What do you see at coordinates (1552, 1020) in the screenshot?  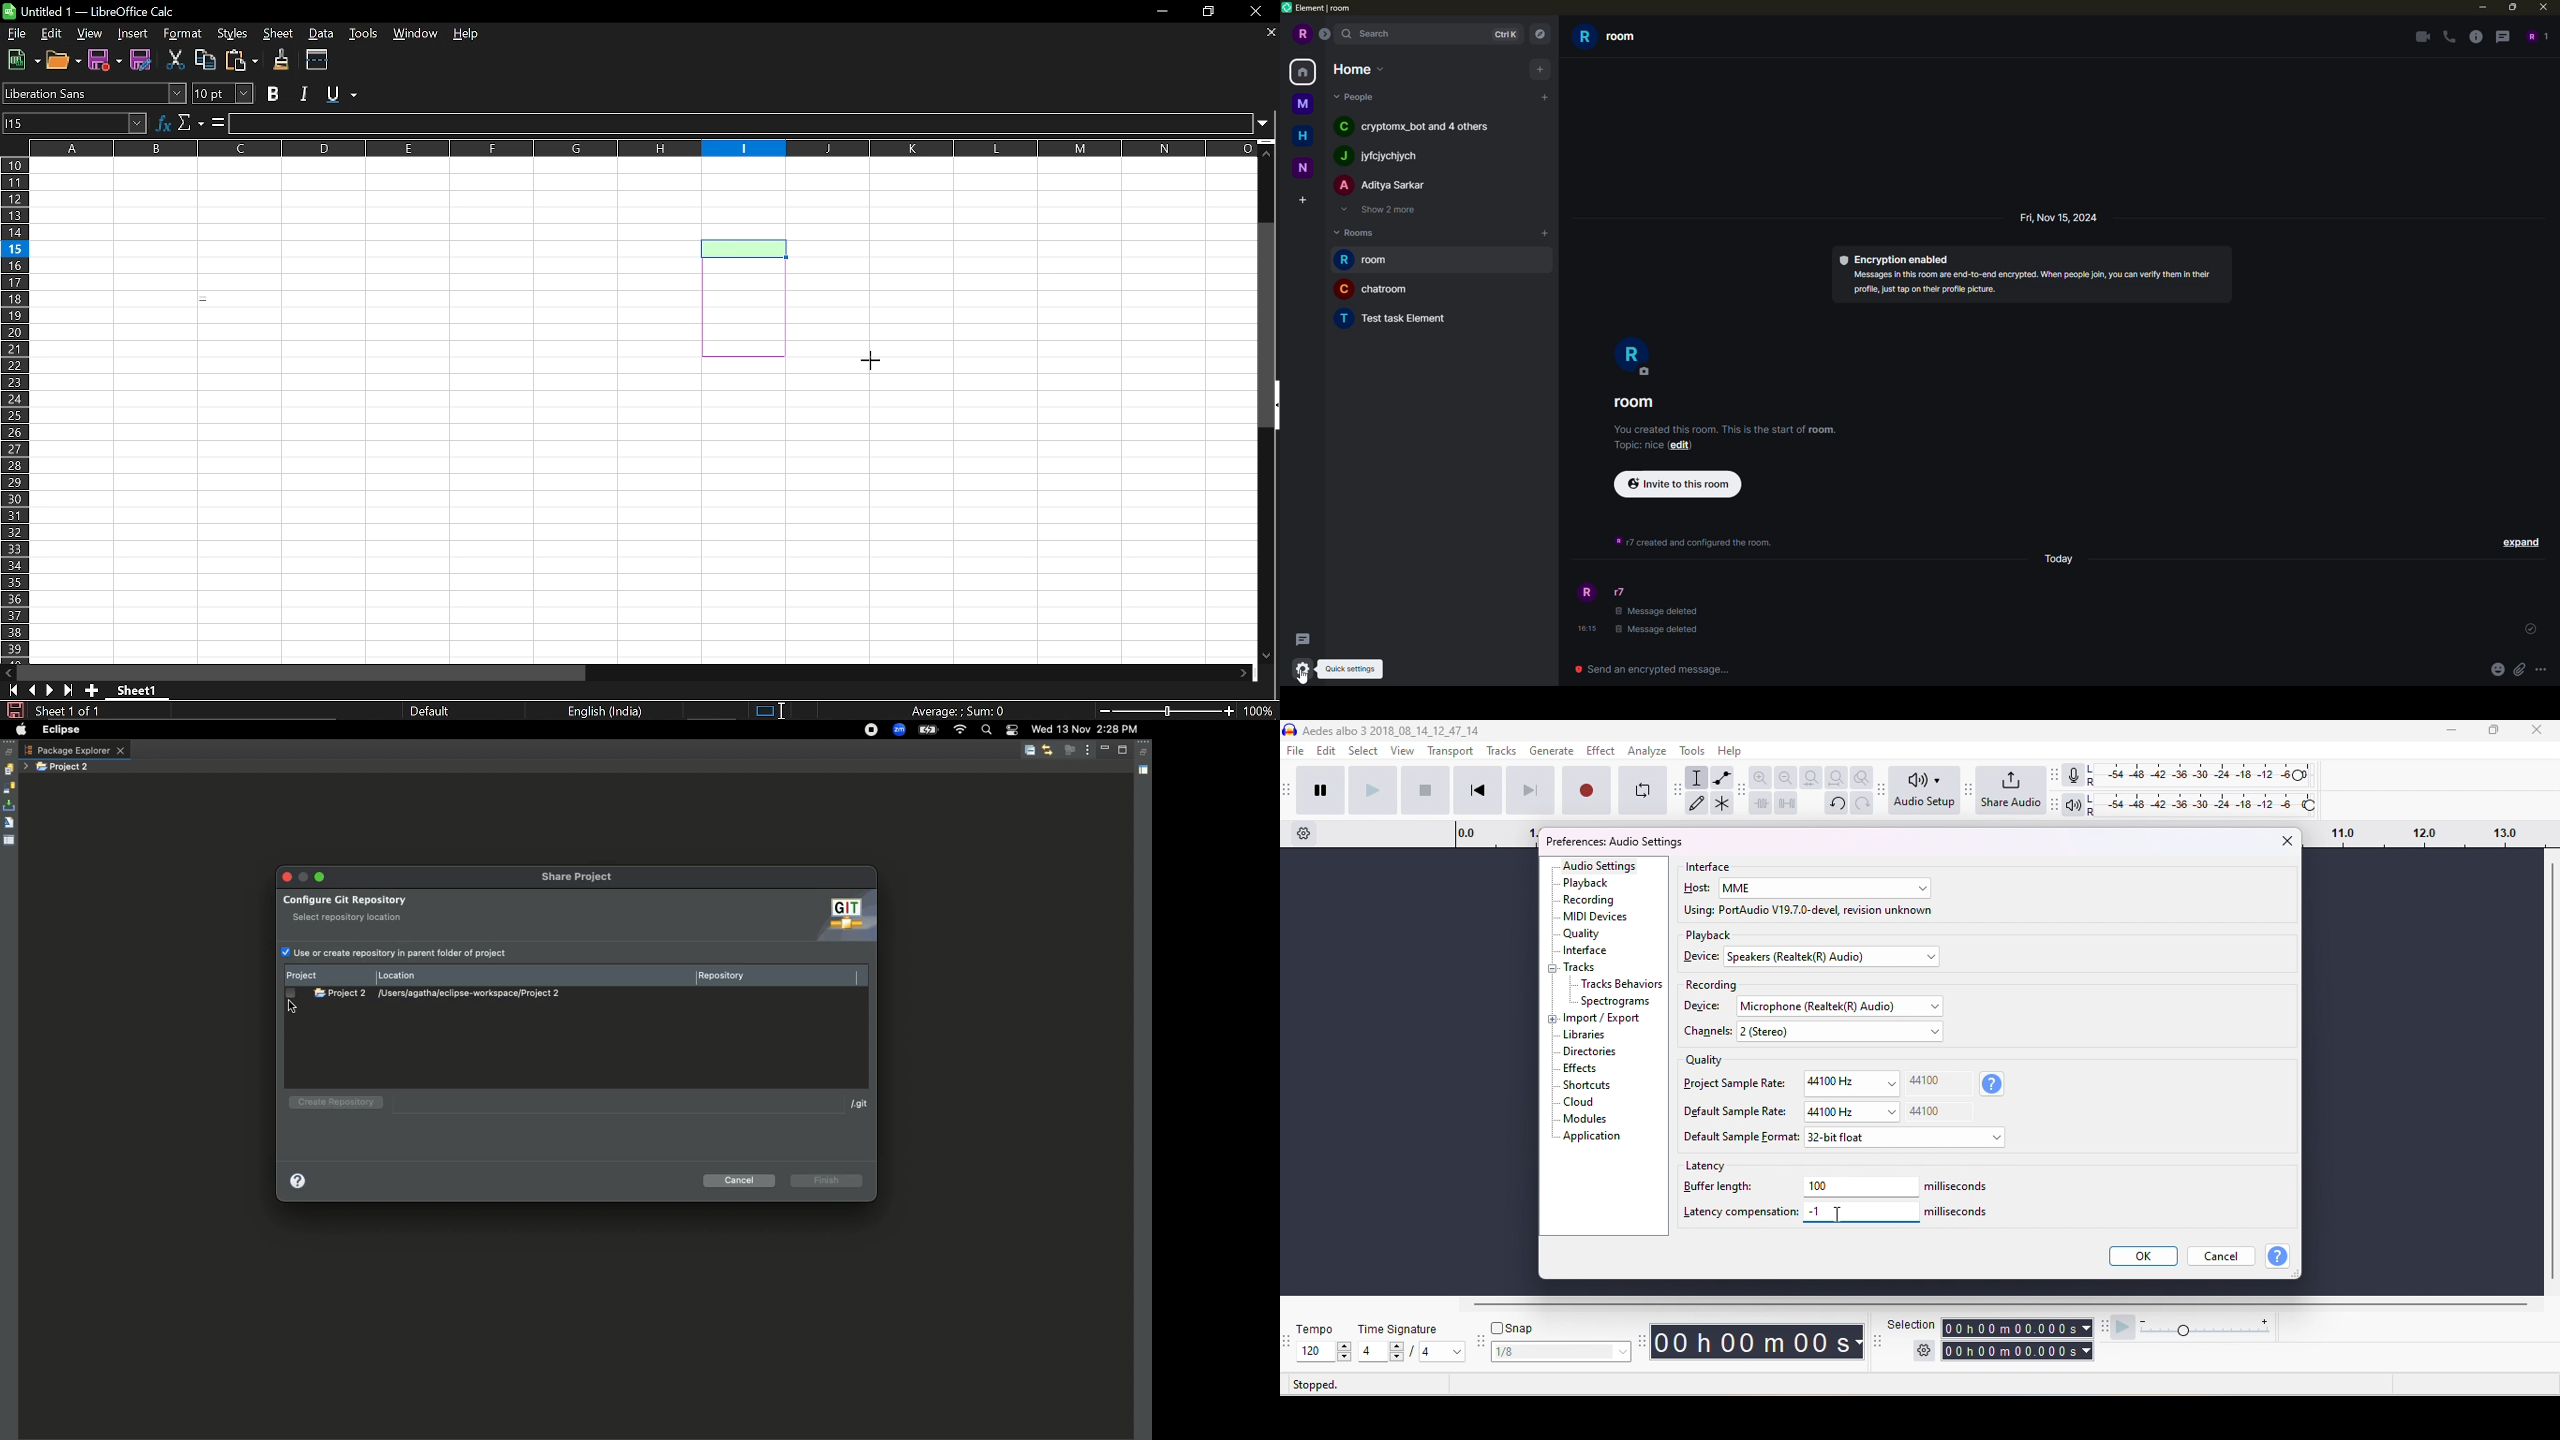 I see `expand` at bounding box center [1552, 1020].